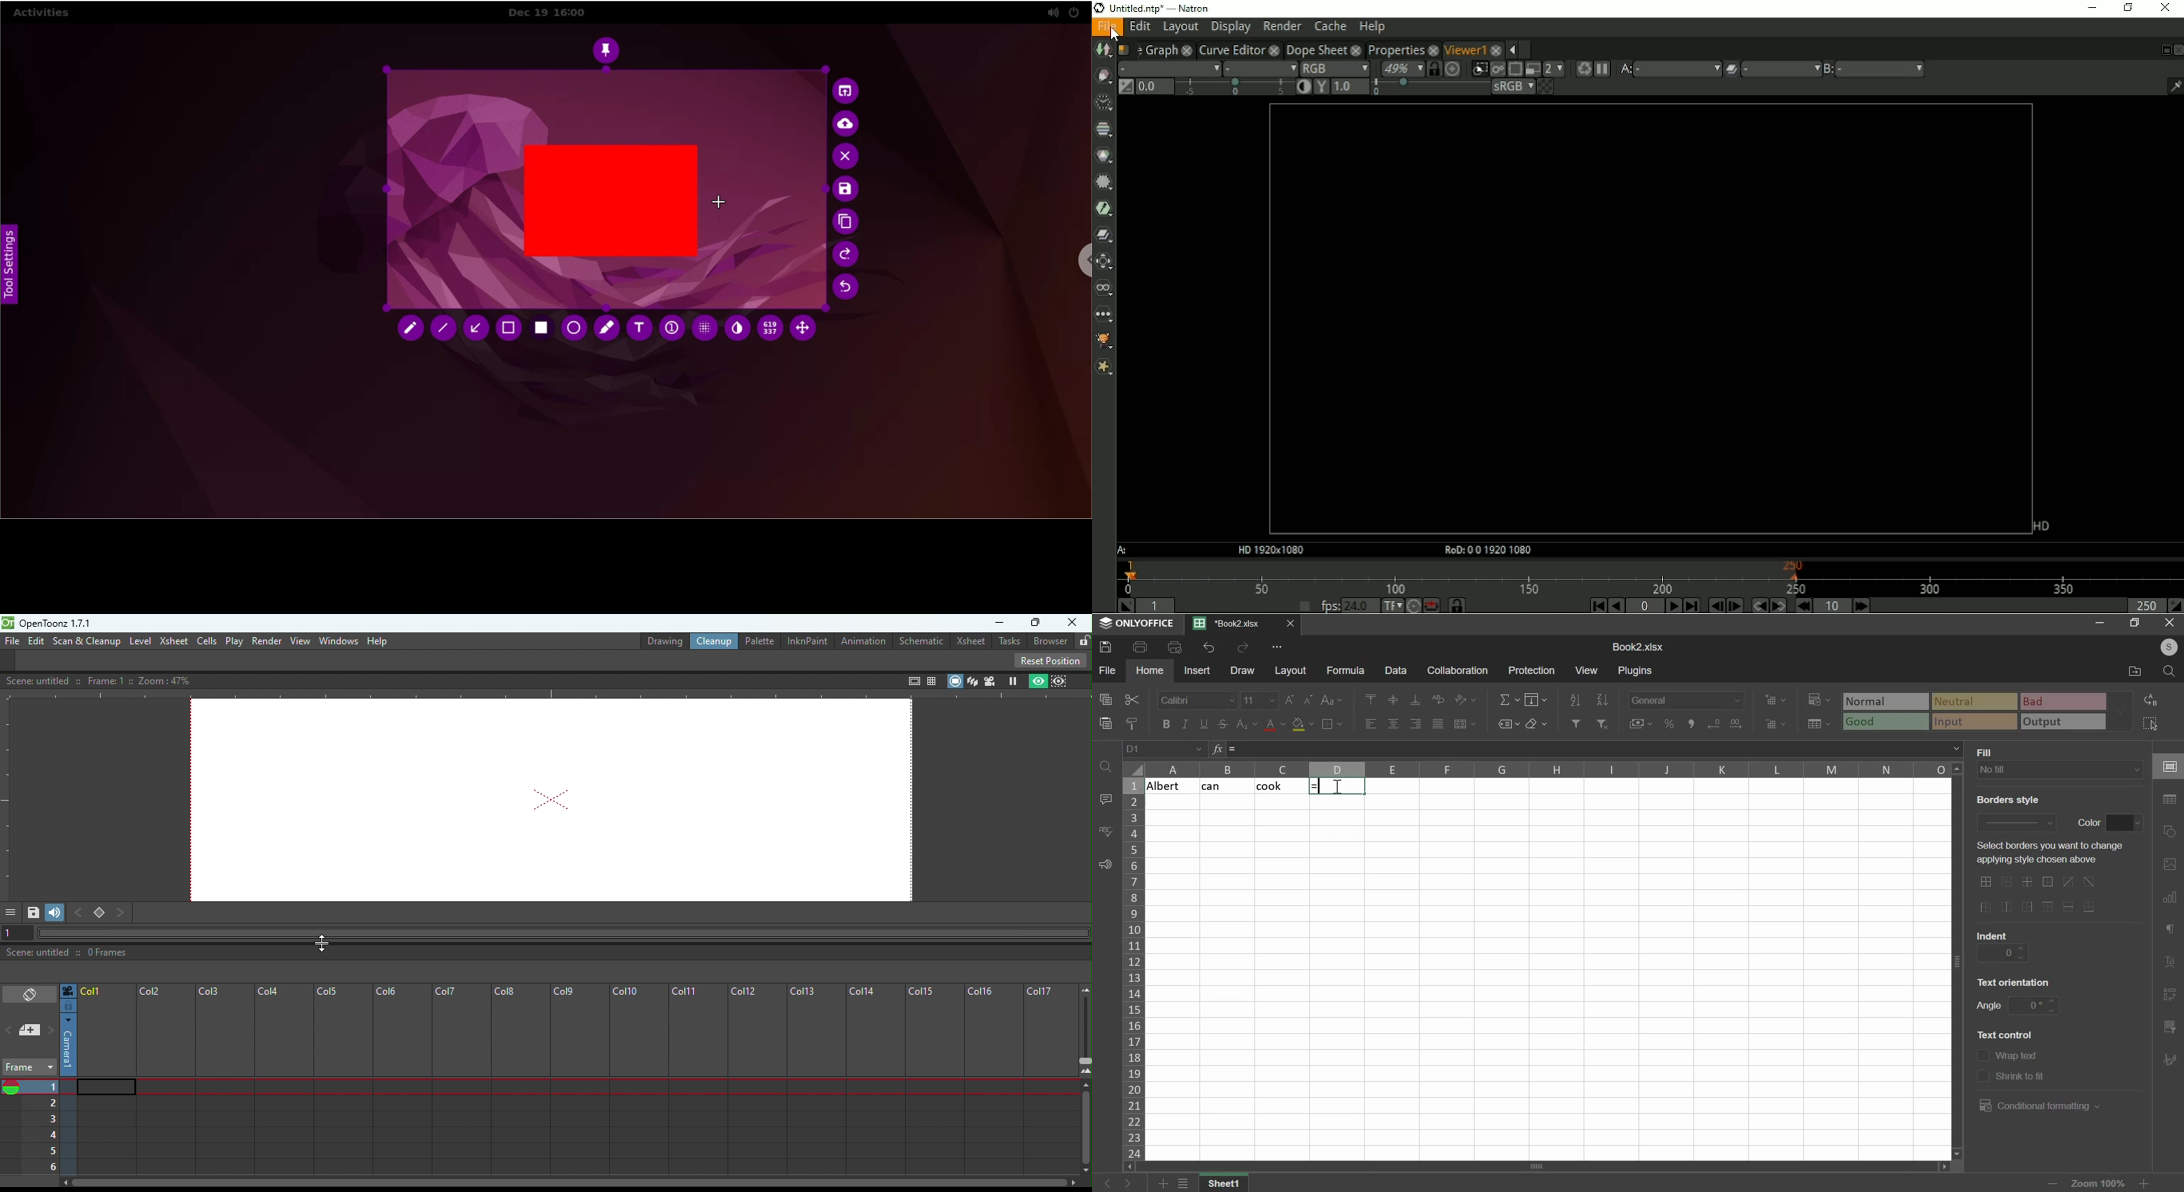 This screenshot has width=2184, height=1204. What do you see at coordinates (1104, 367) in the screenshot?
I see `Extra` at bounding box center [1104, 367].